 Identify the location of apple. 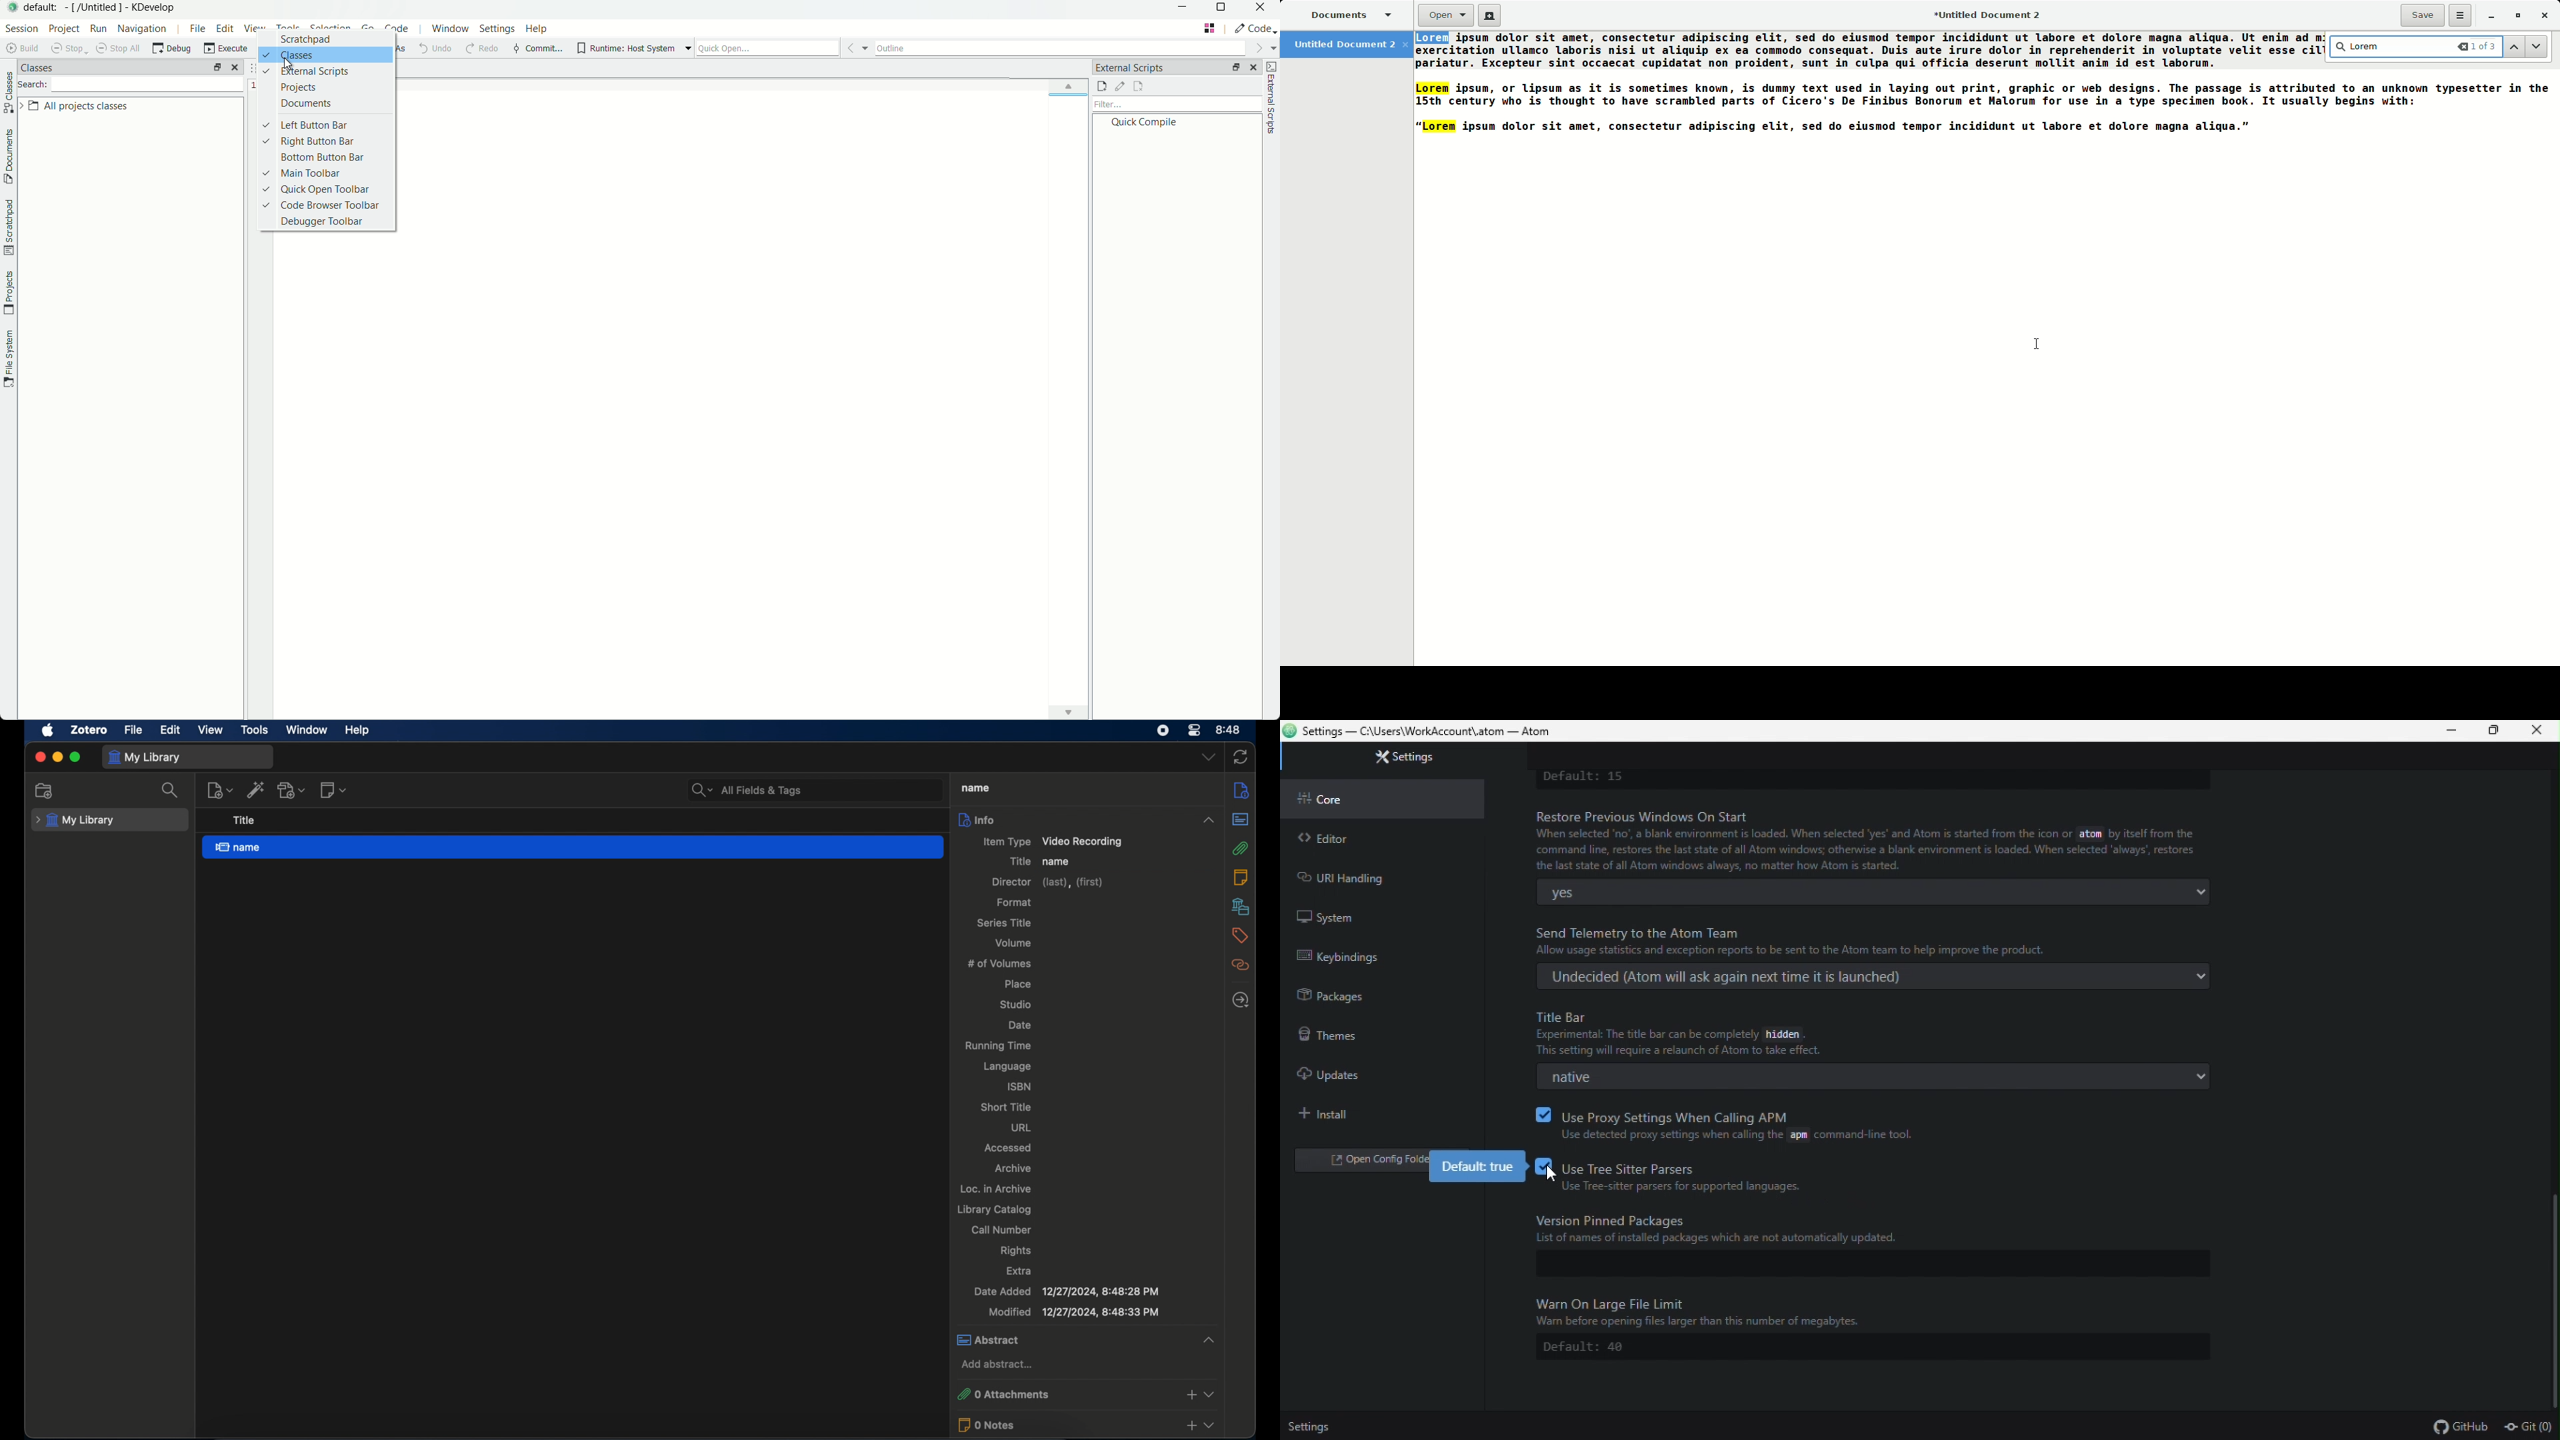
(49, 731).